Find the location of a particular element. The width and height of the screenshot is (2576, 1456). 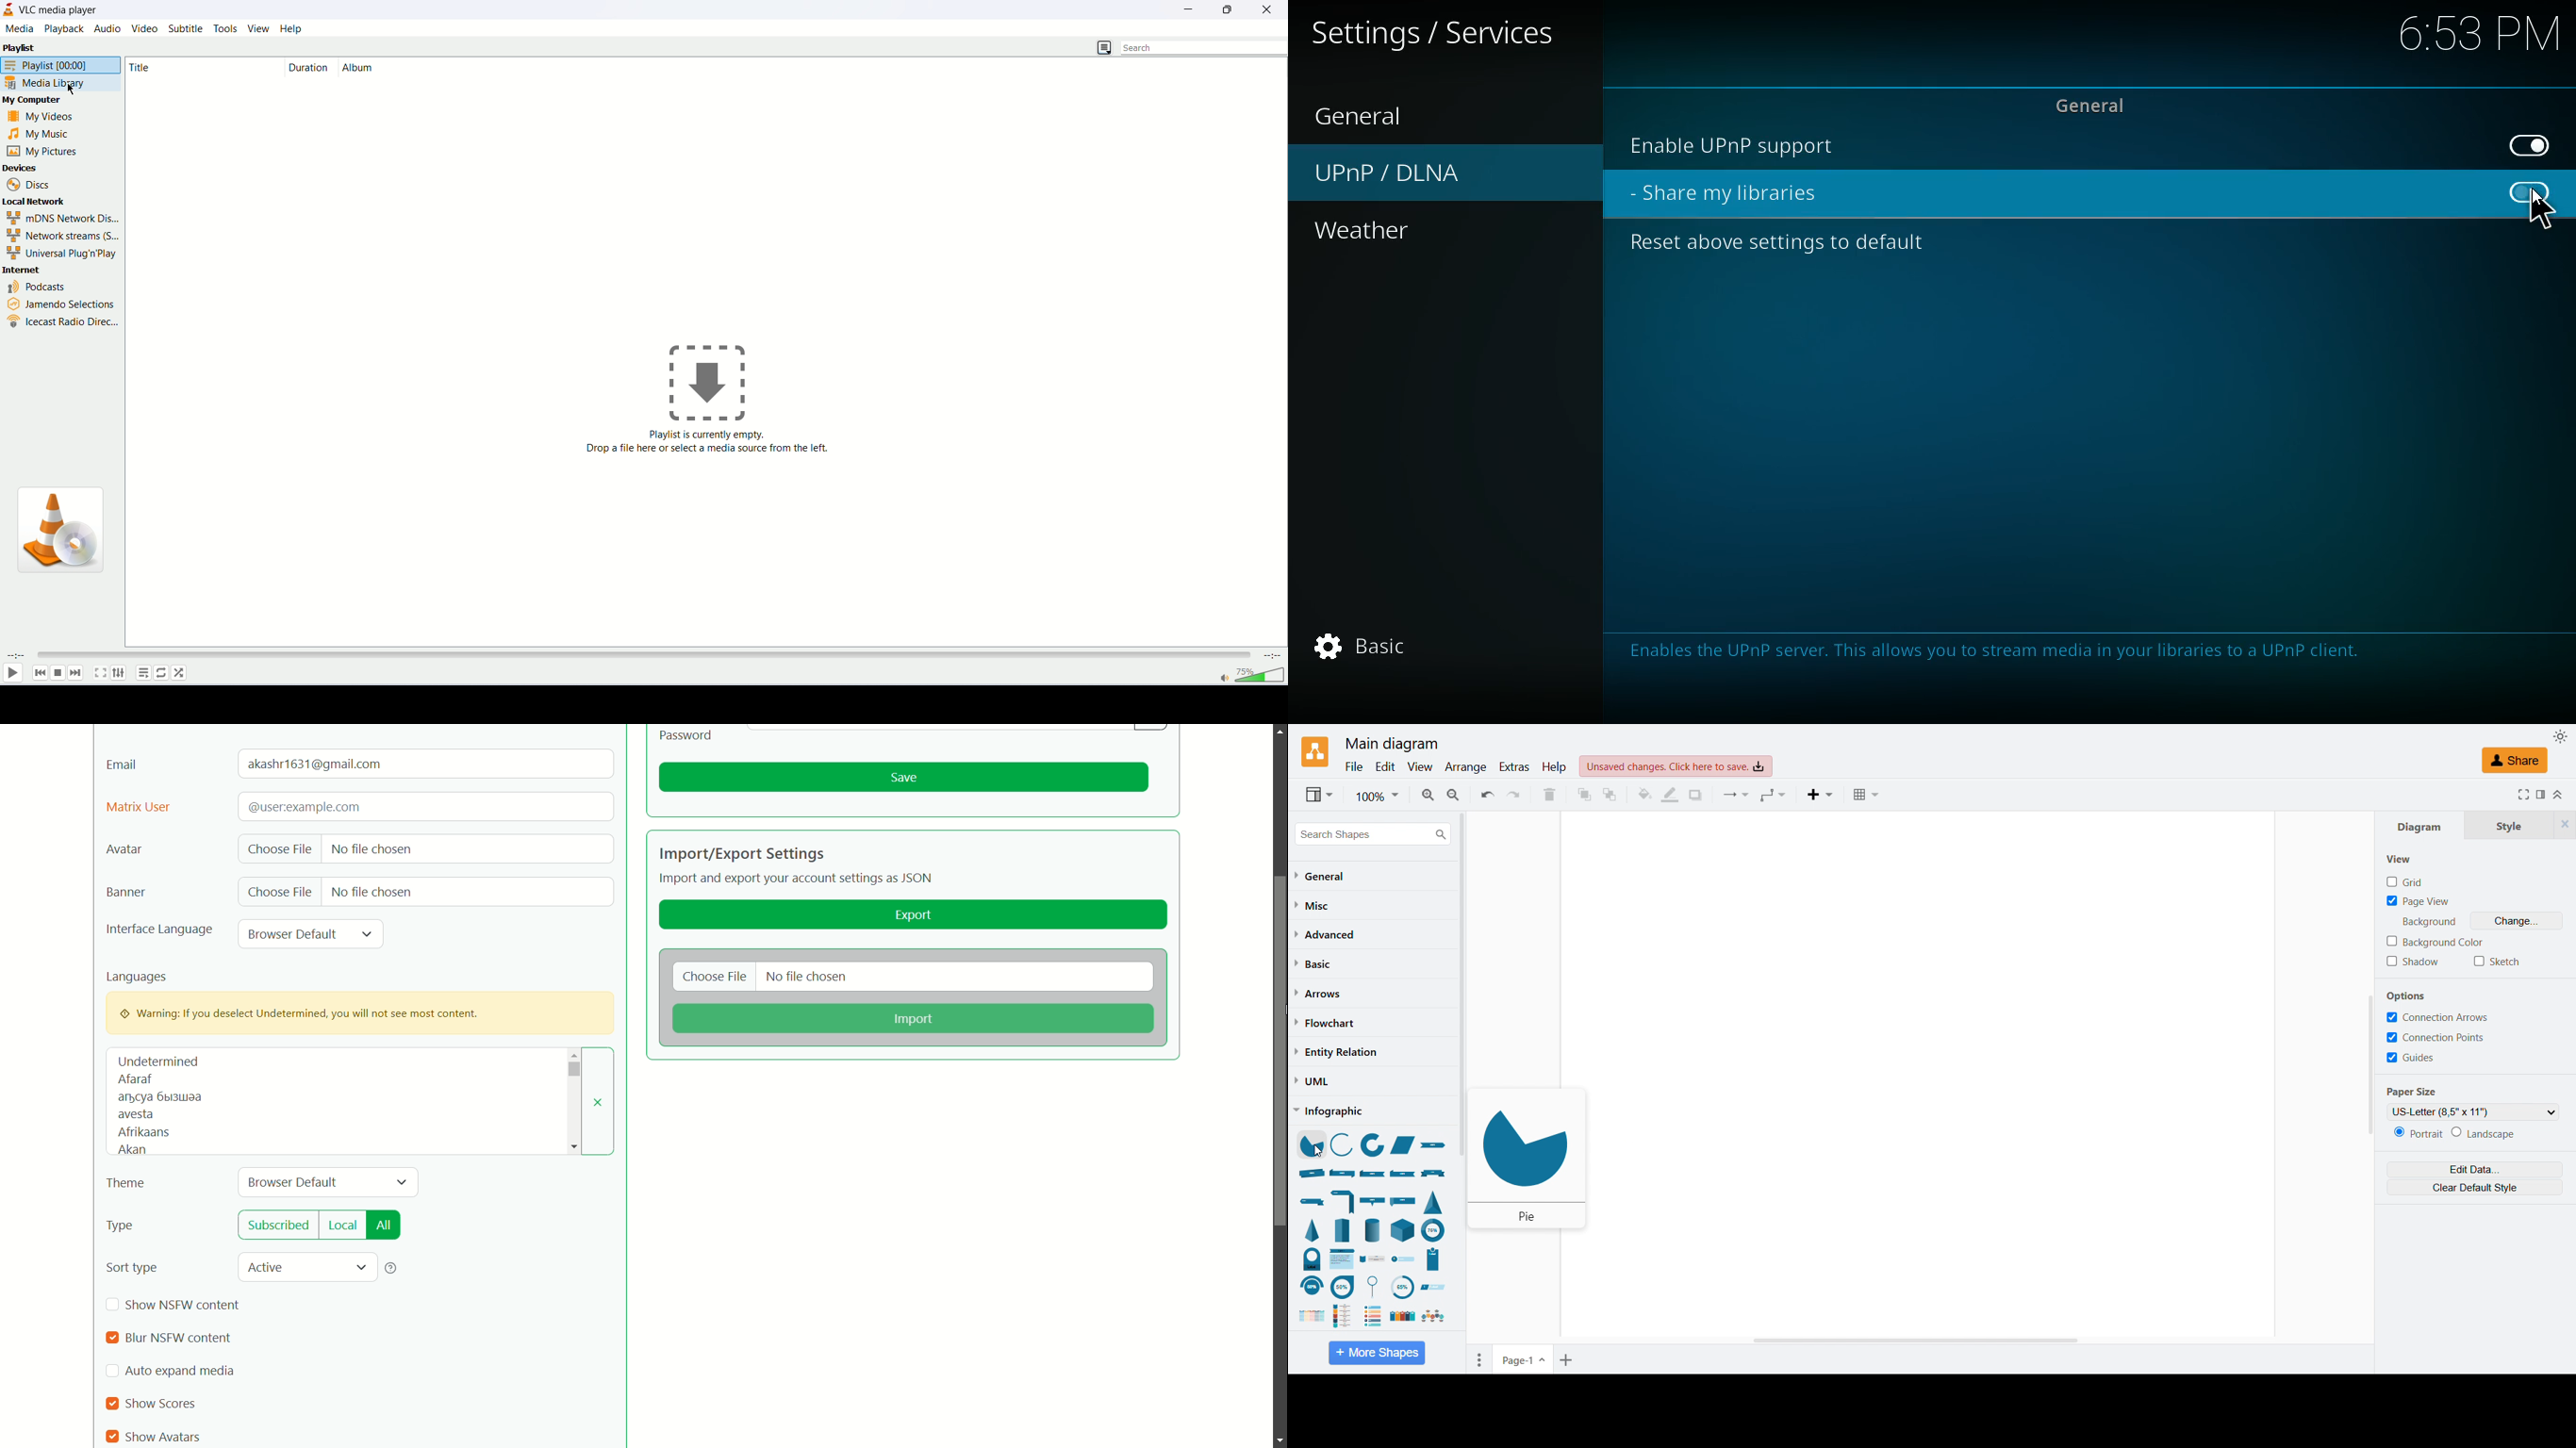

icecast radio is located at coordinates (60, 323).